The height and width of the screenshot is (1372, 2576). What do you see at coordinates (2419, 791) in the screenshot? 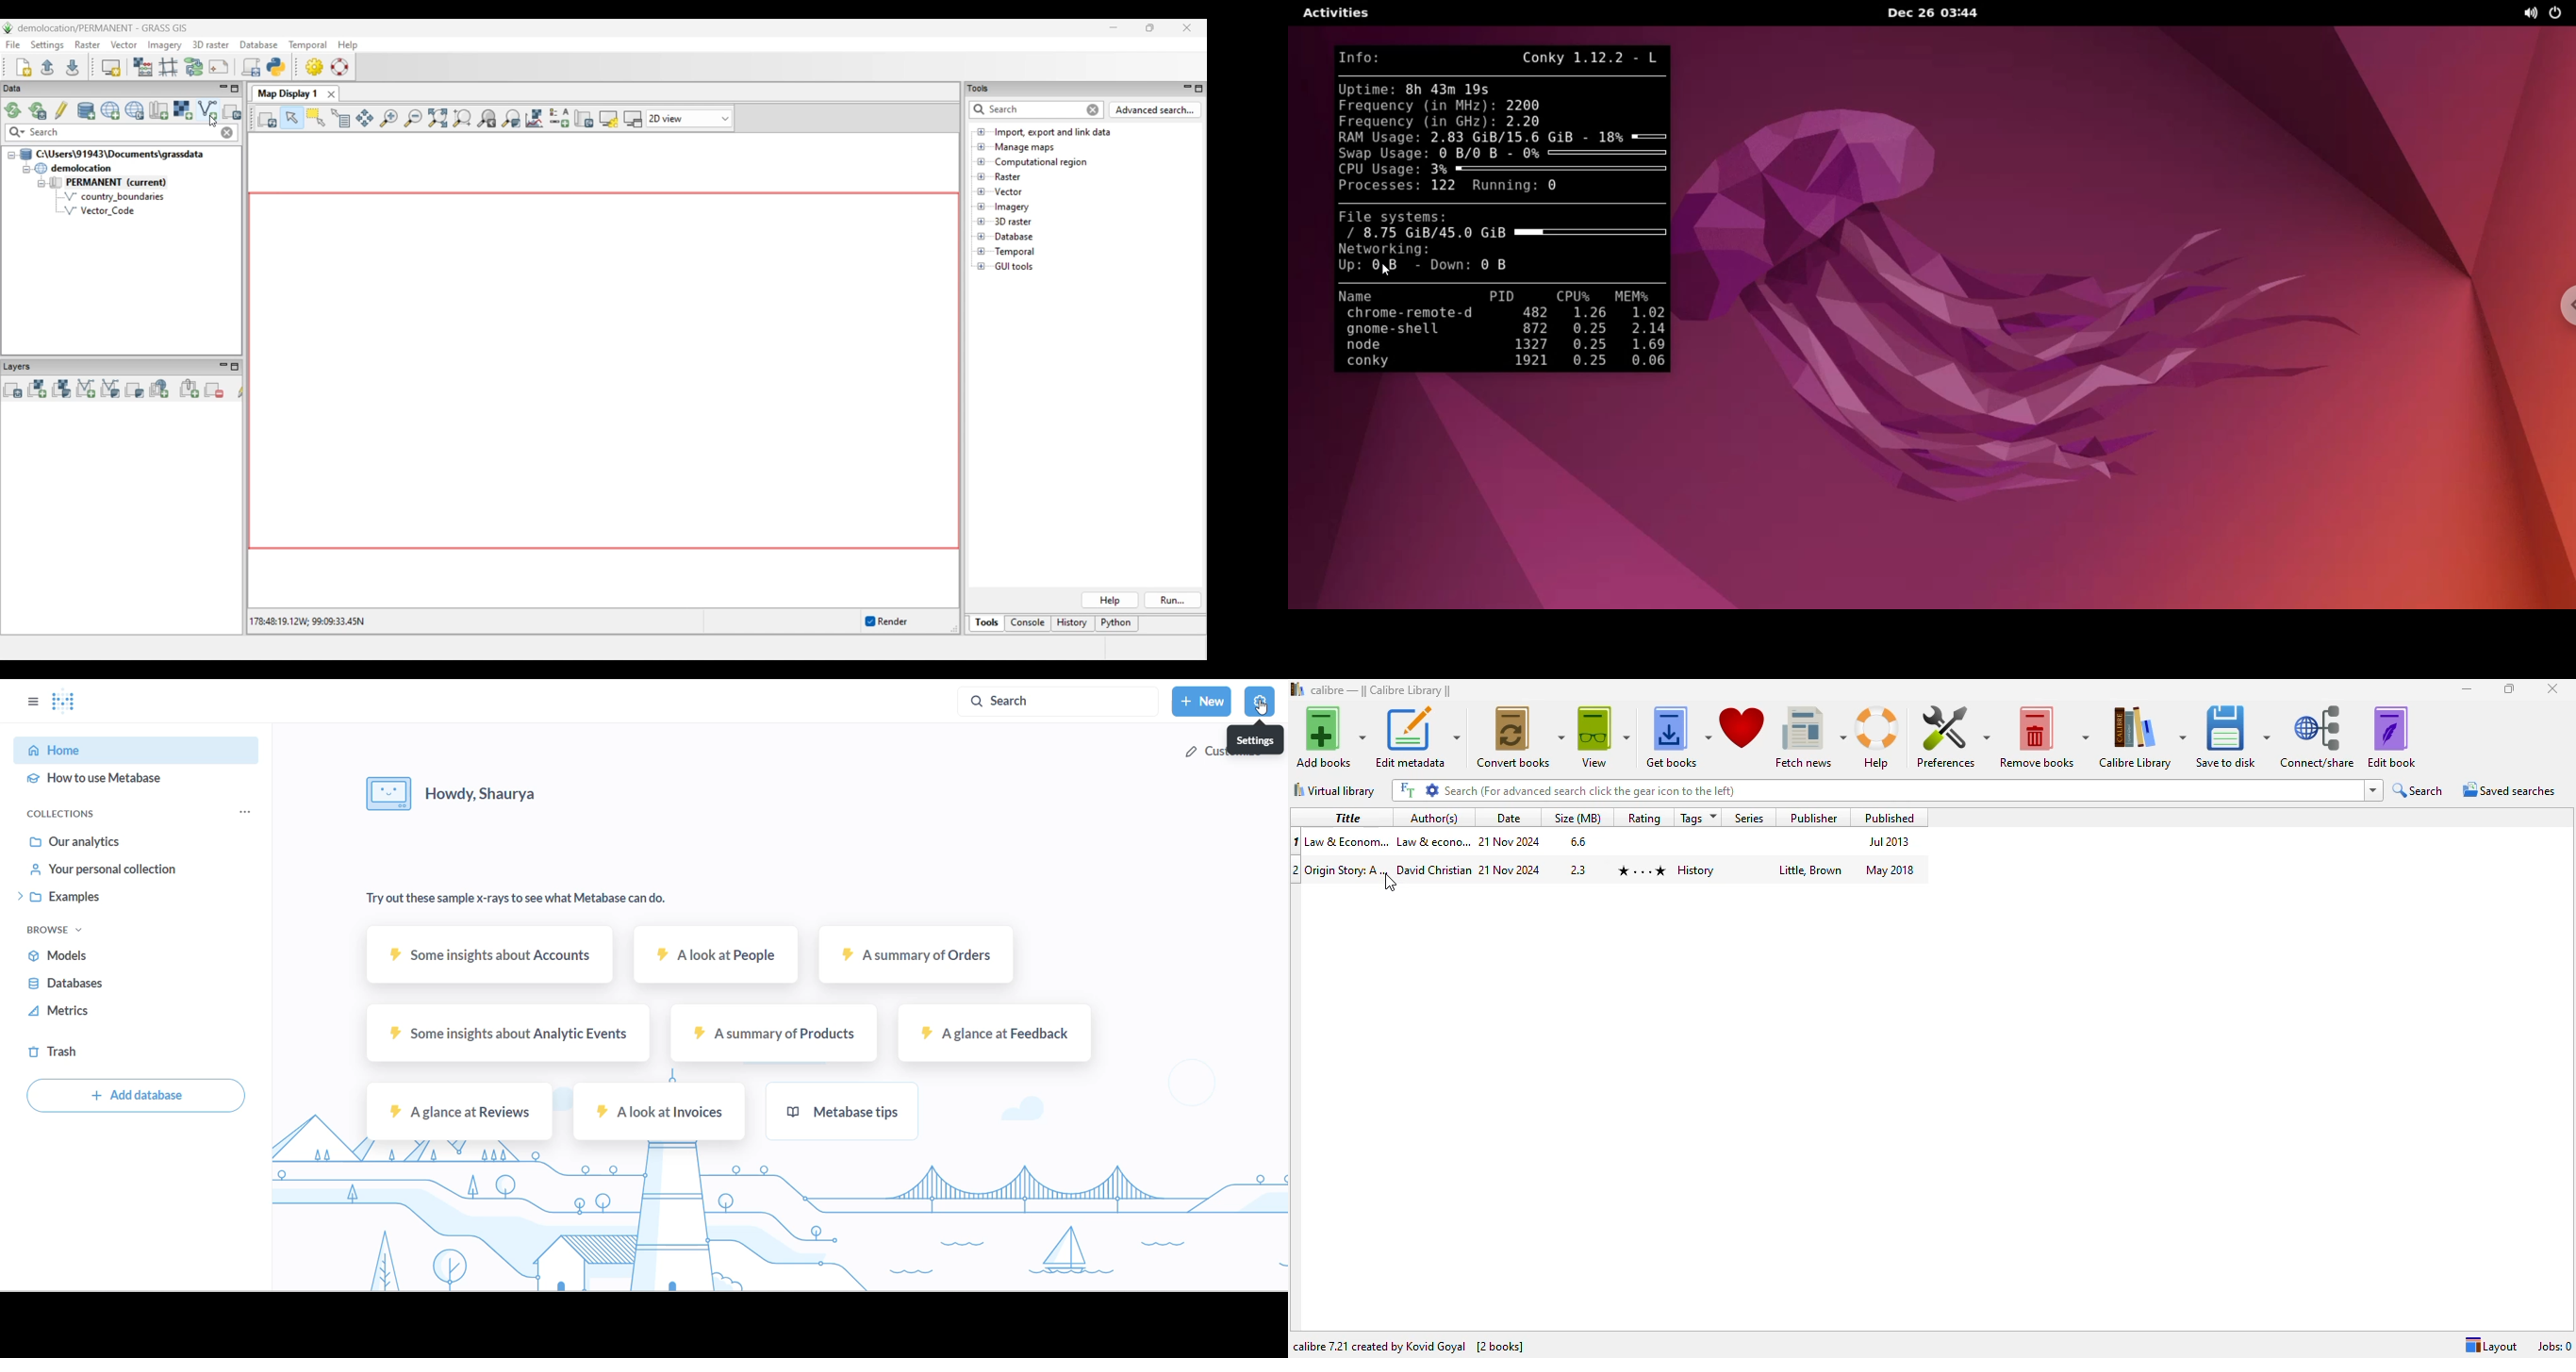
I see `search` at bounding box center [2419, 791].